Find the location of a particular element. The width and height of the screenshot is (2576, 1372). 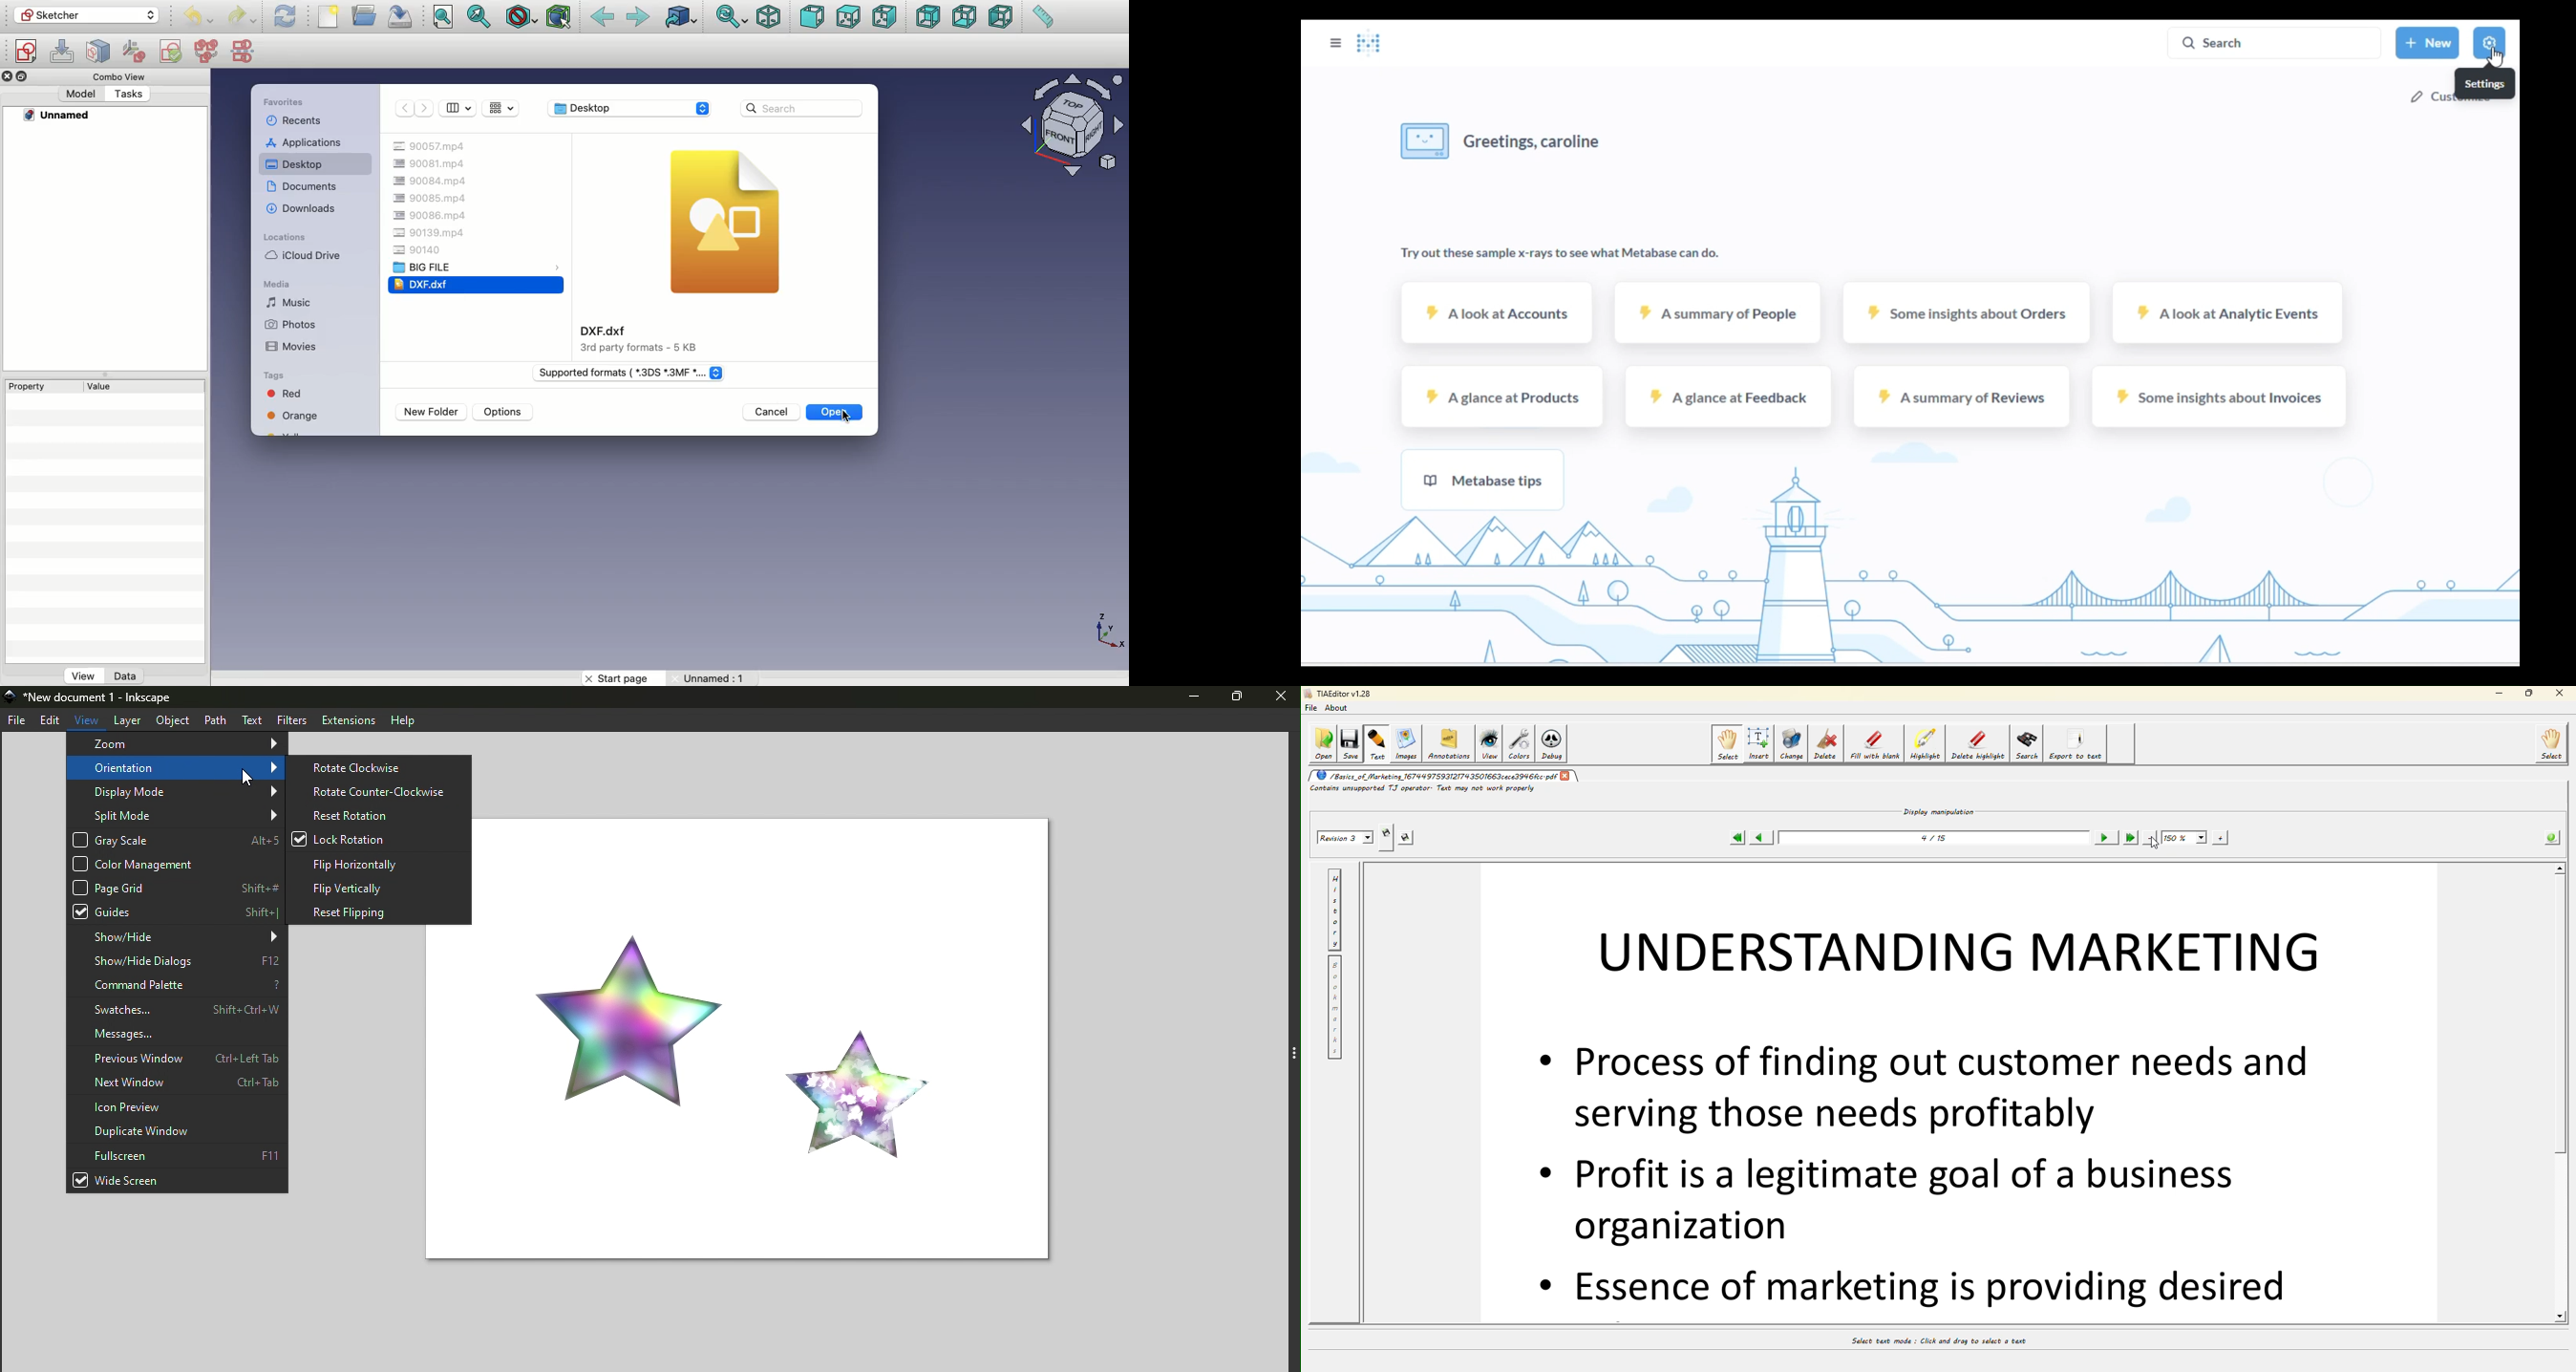

Search is located at coordinates (807, 107).